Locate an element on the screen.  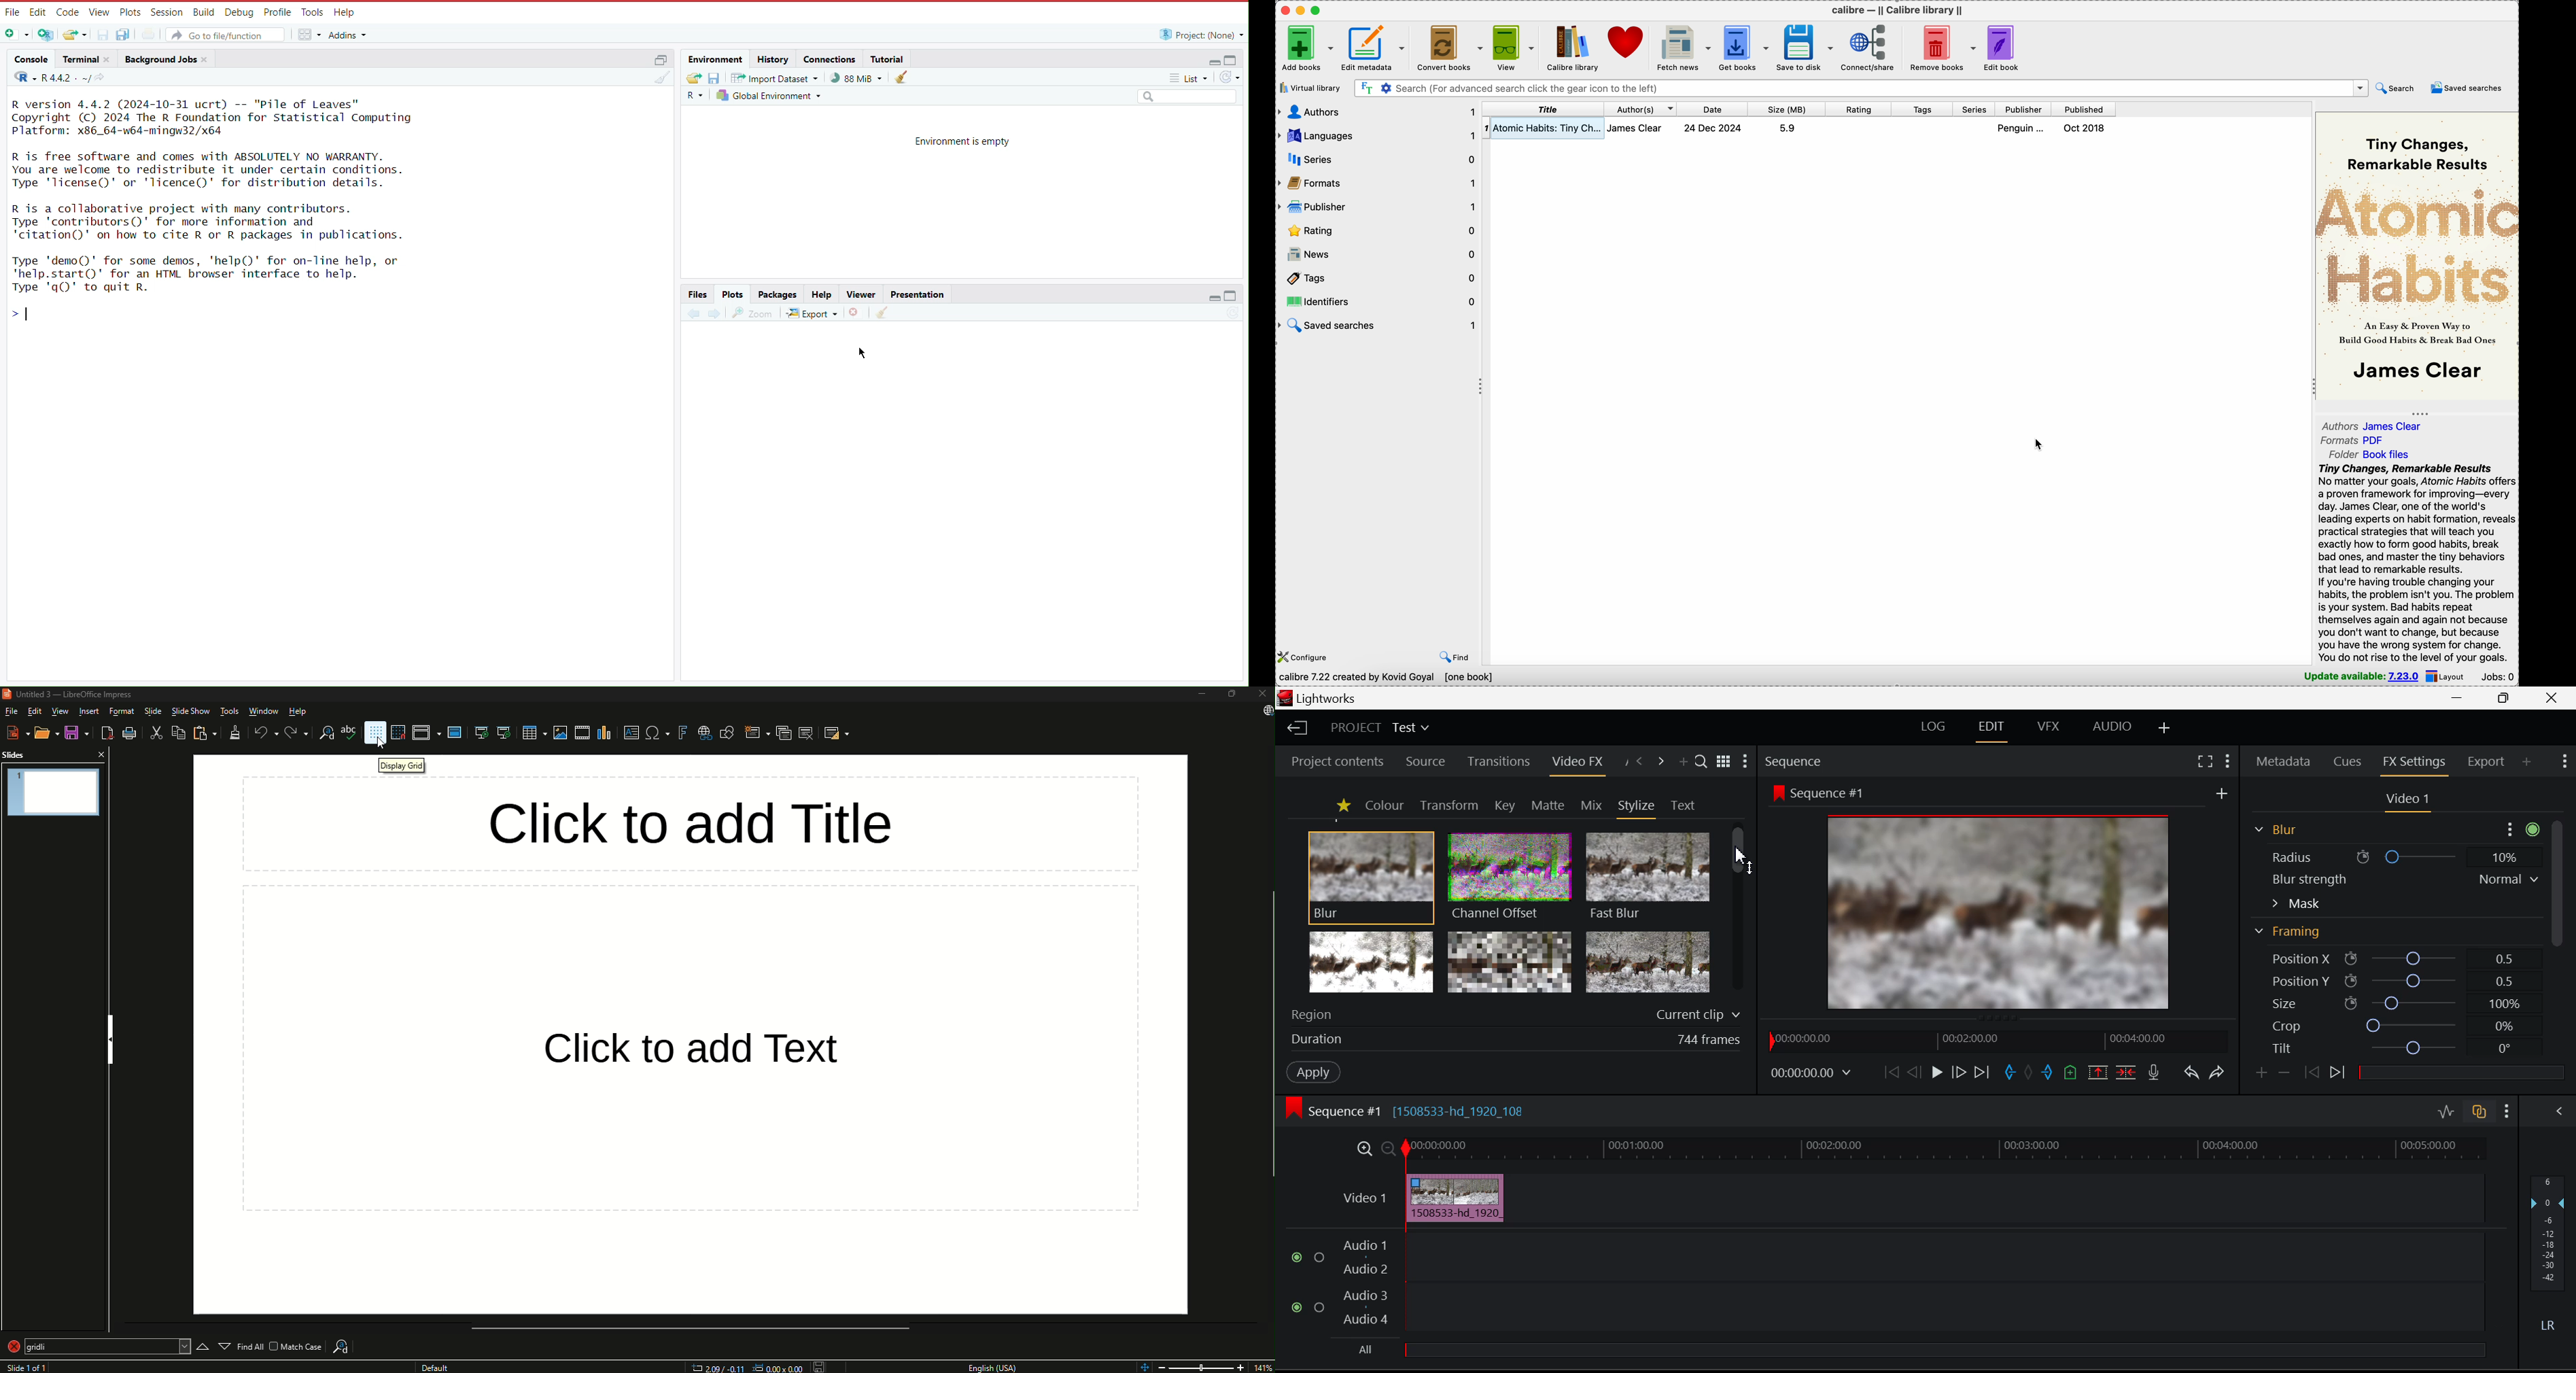
Console is located at coordinates (31, 61).